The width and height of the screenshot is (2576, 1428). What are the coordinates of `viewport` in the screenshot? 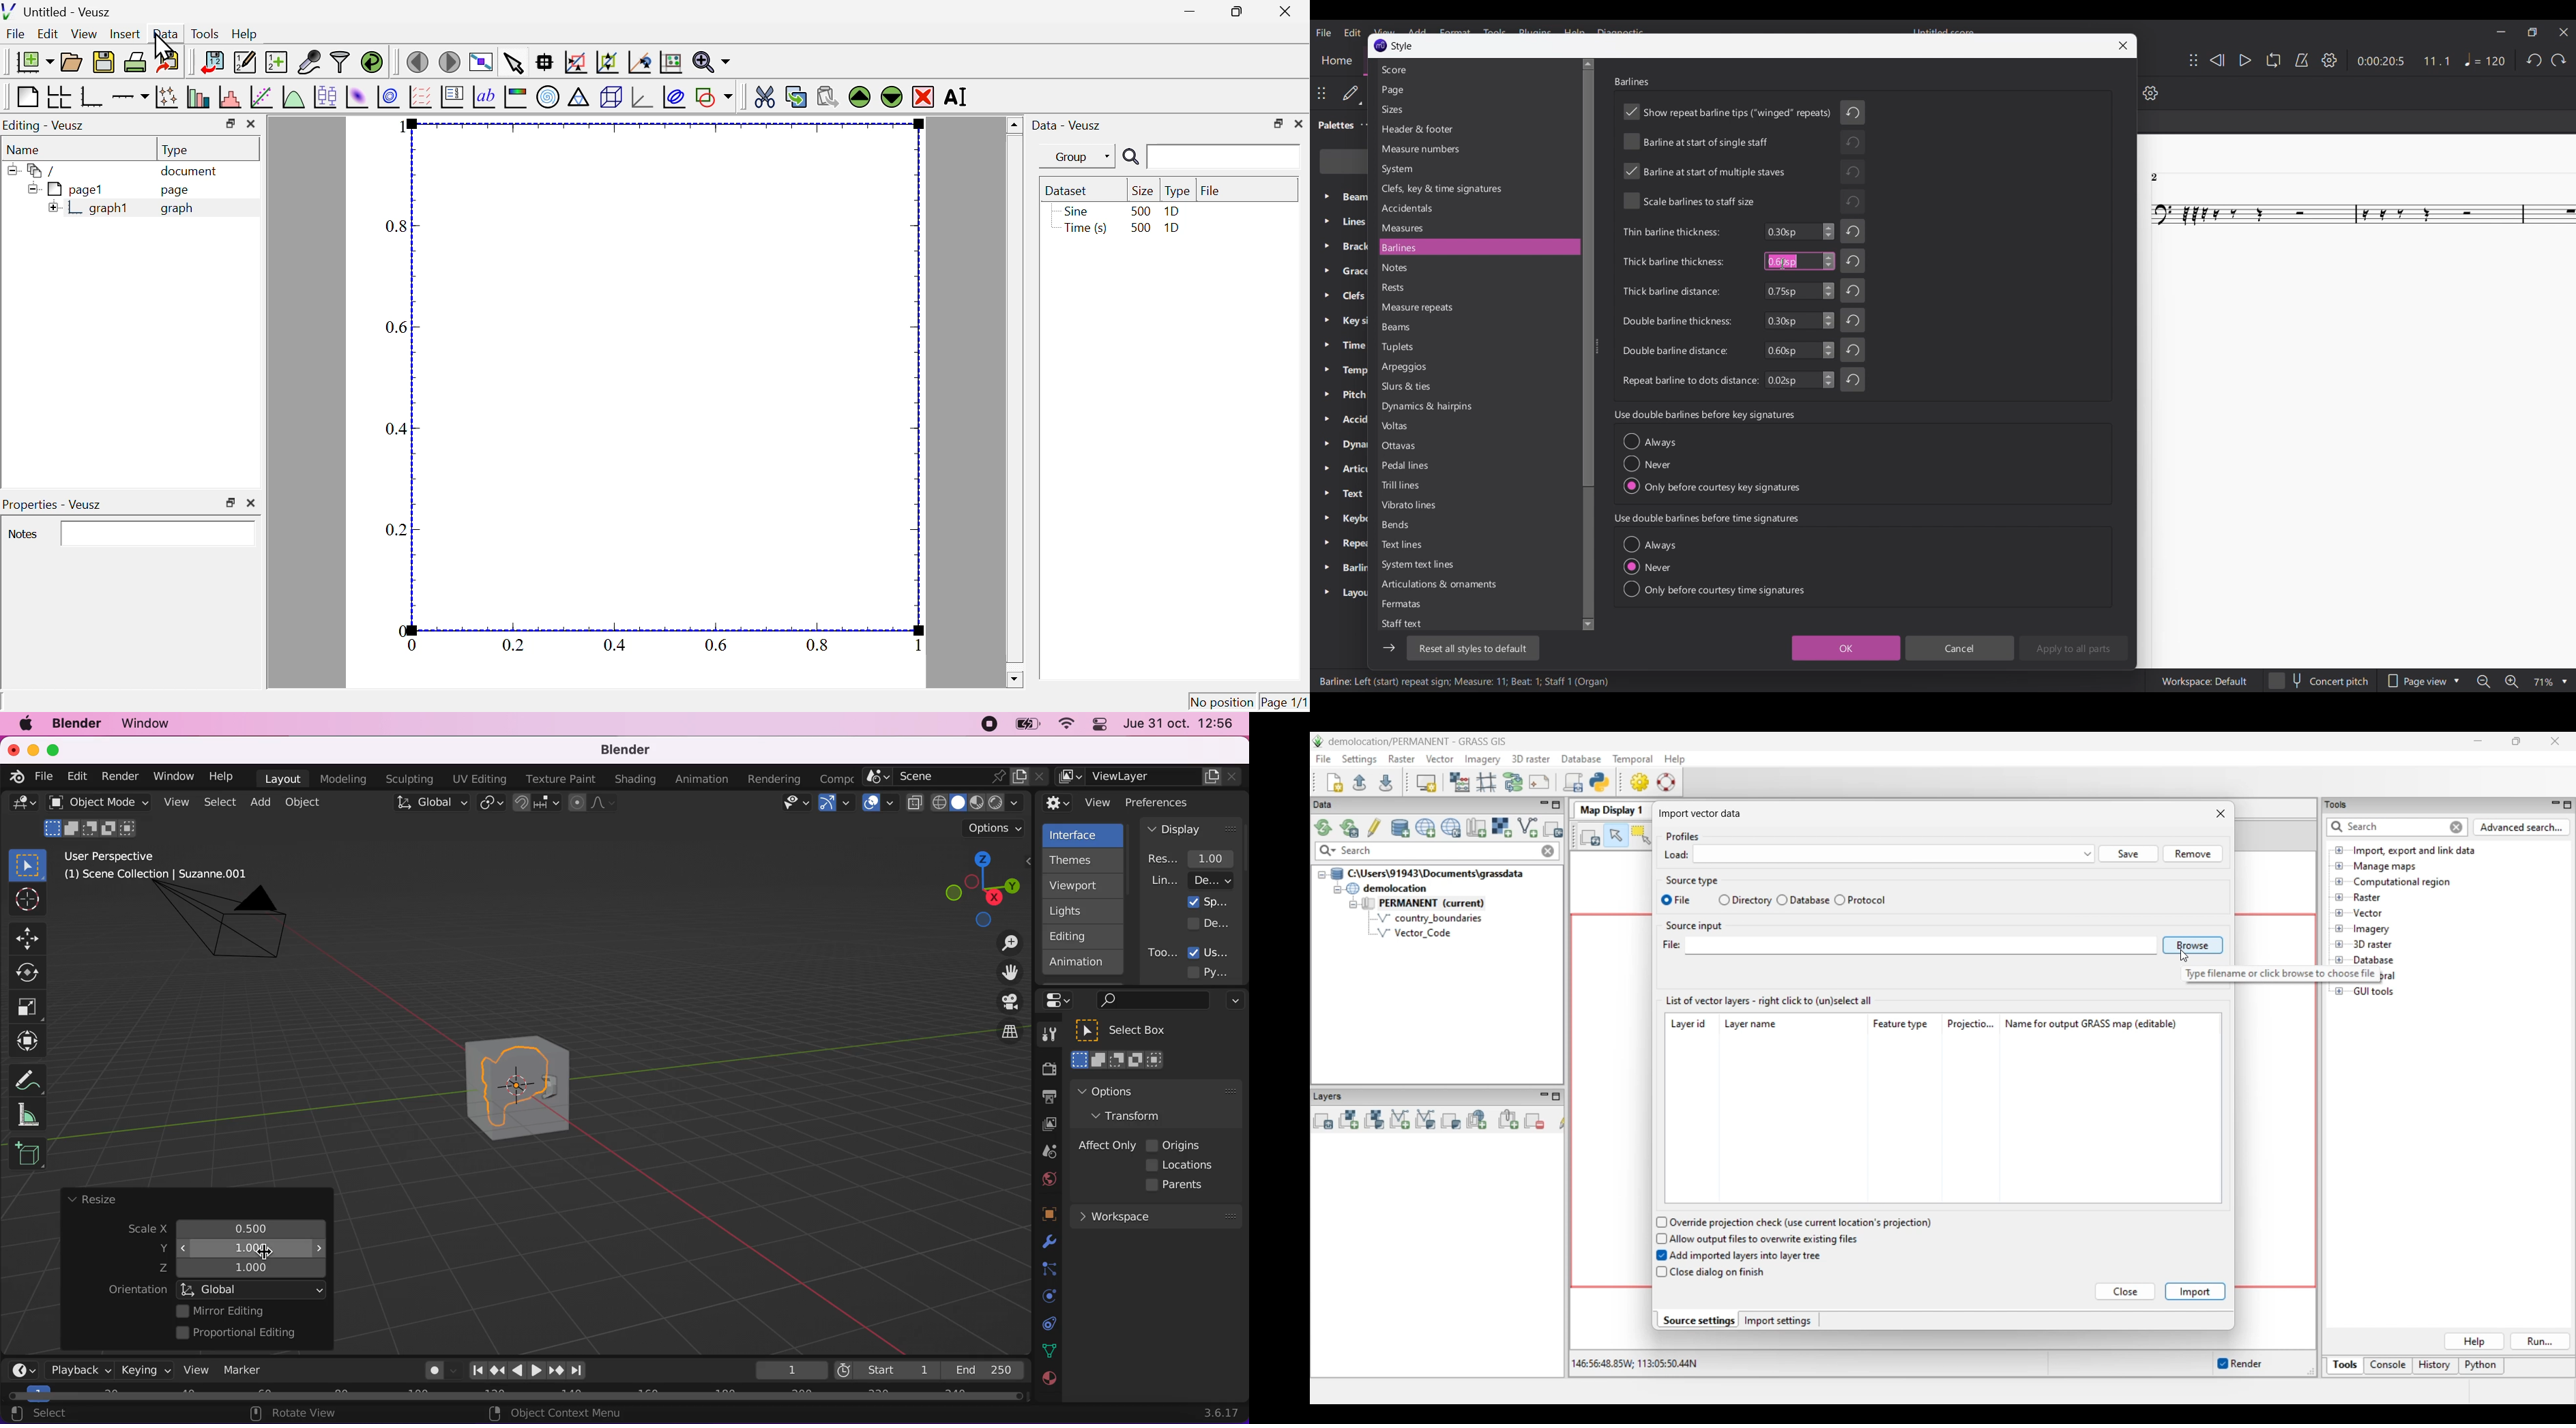 It's located at (1085, 885).